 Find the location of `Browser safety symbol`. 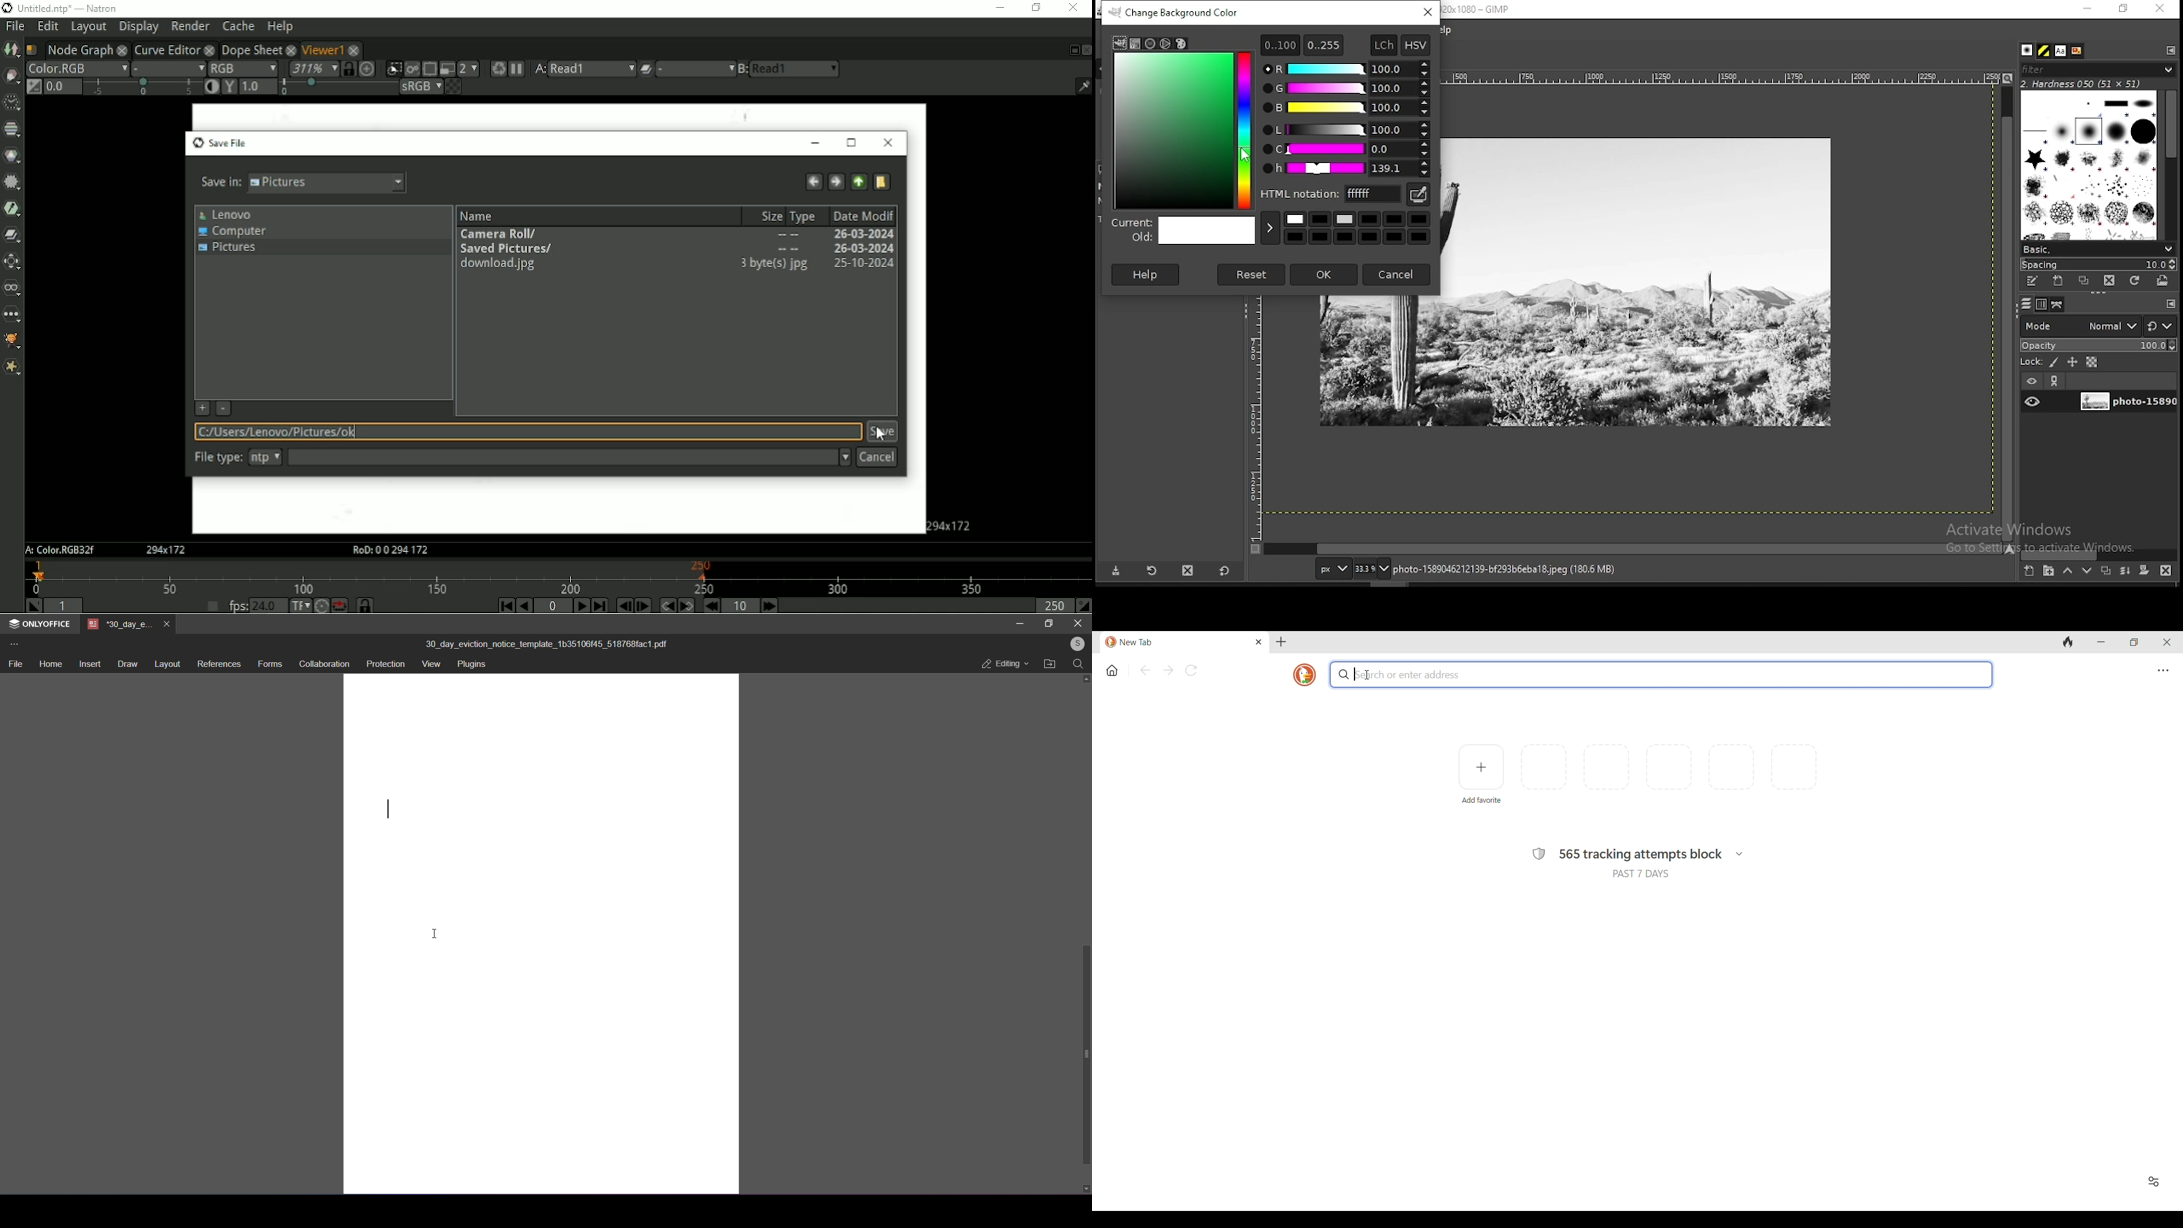

Browser safety symbol is located at coordinates (1539, 853).